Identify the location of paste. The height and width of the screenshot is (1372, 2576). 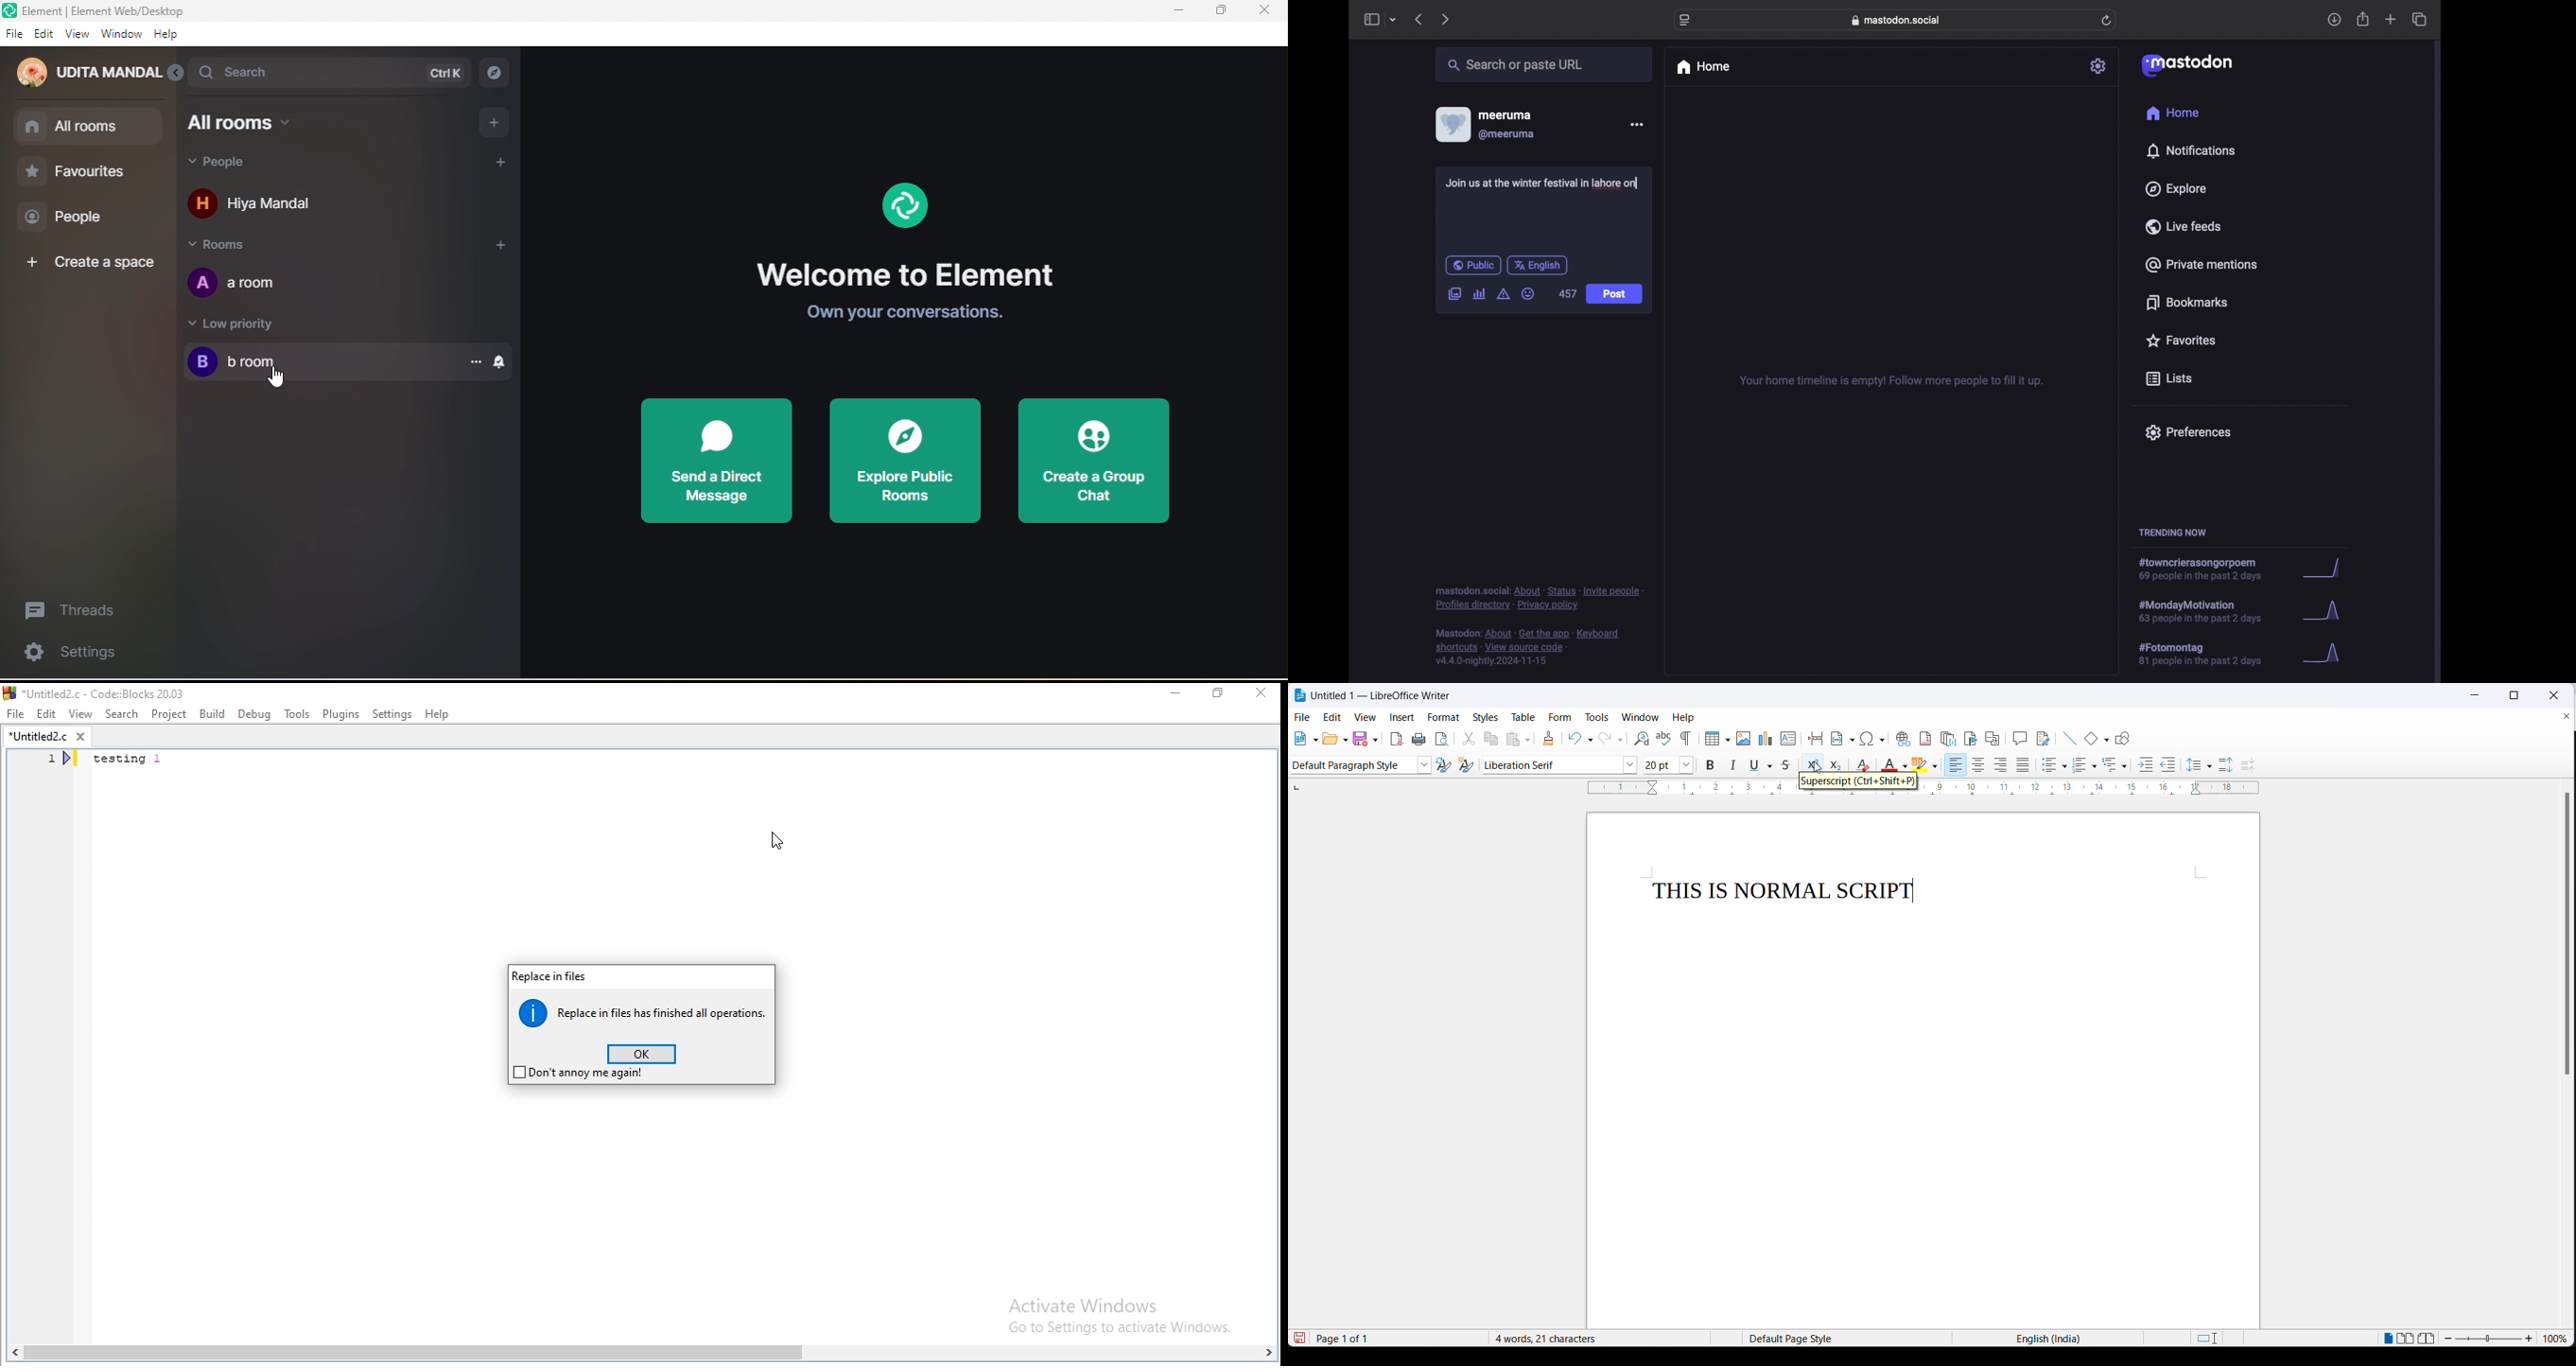
(1514, 738).